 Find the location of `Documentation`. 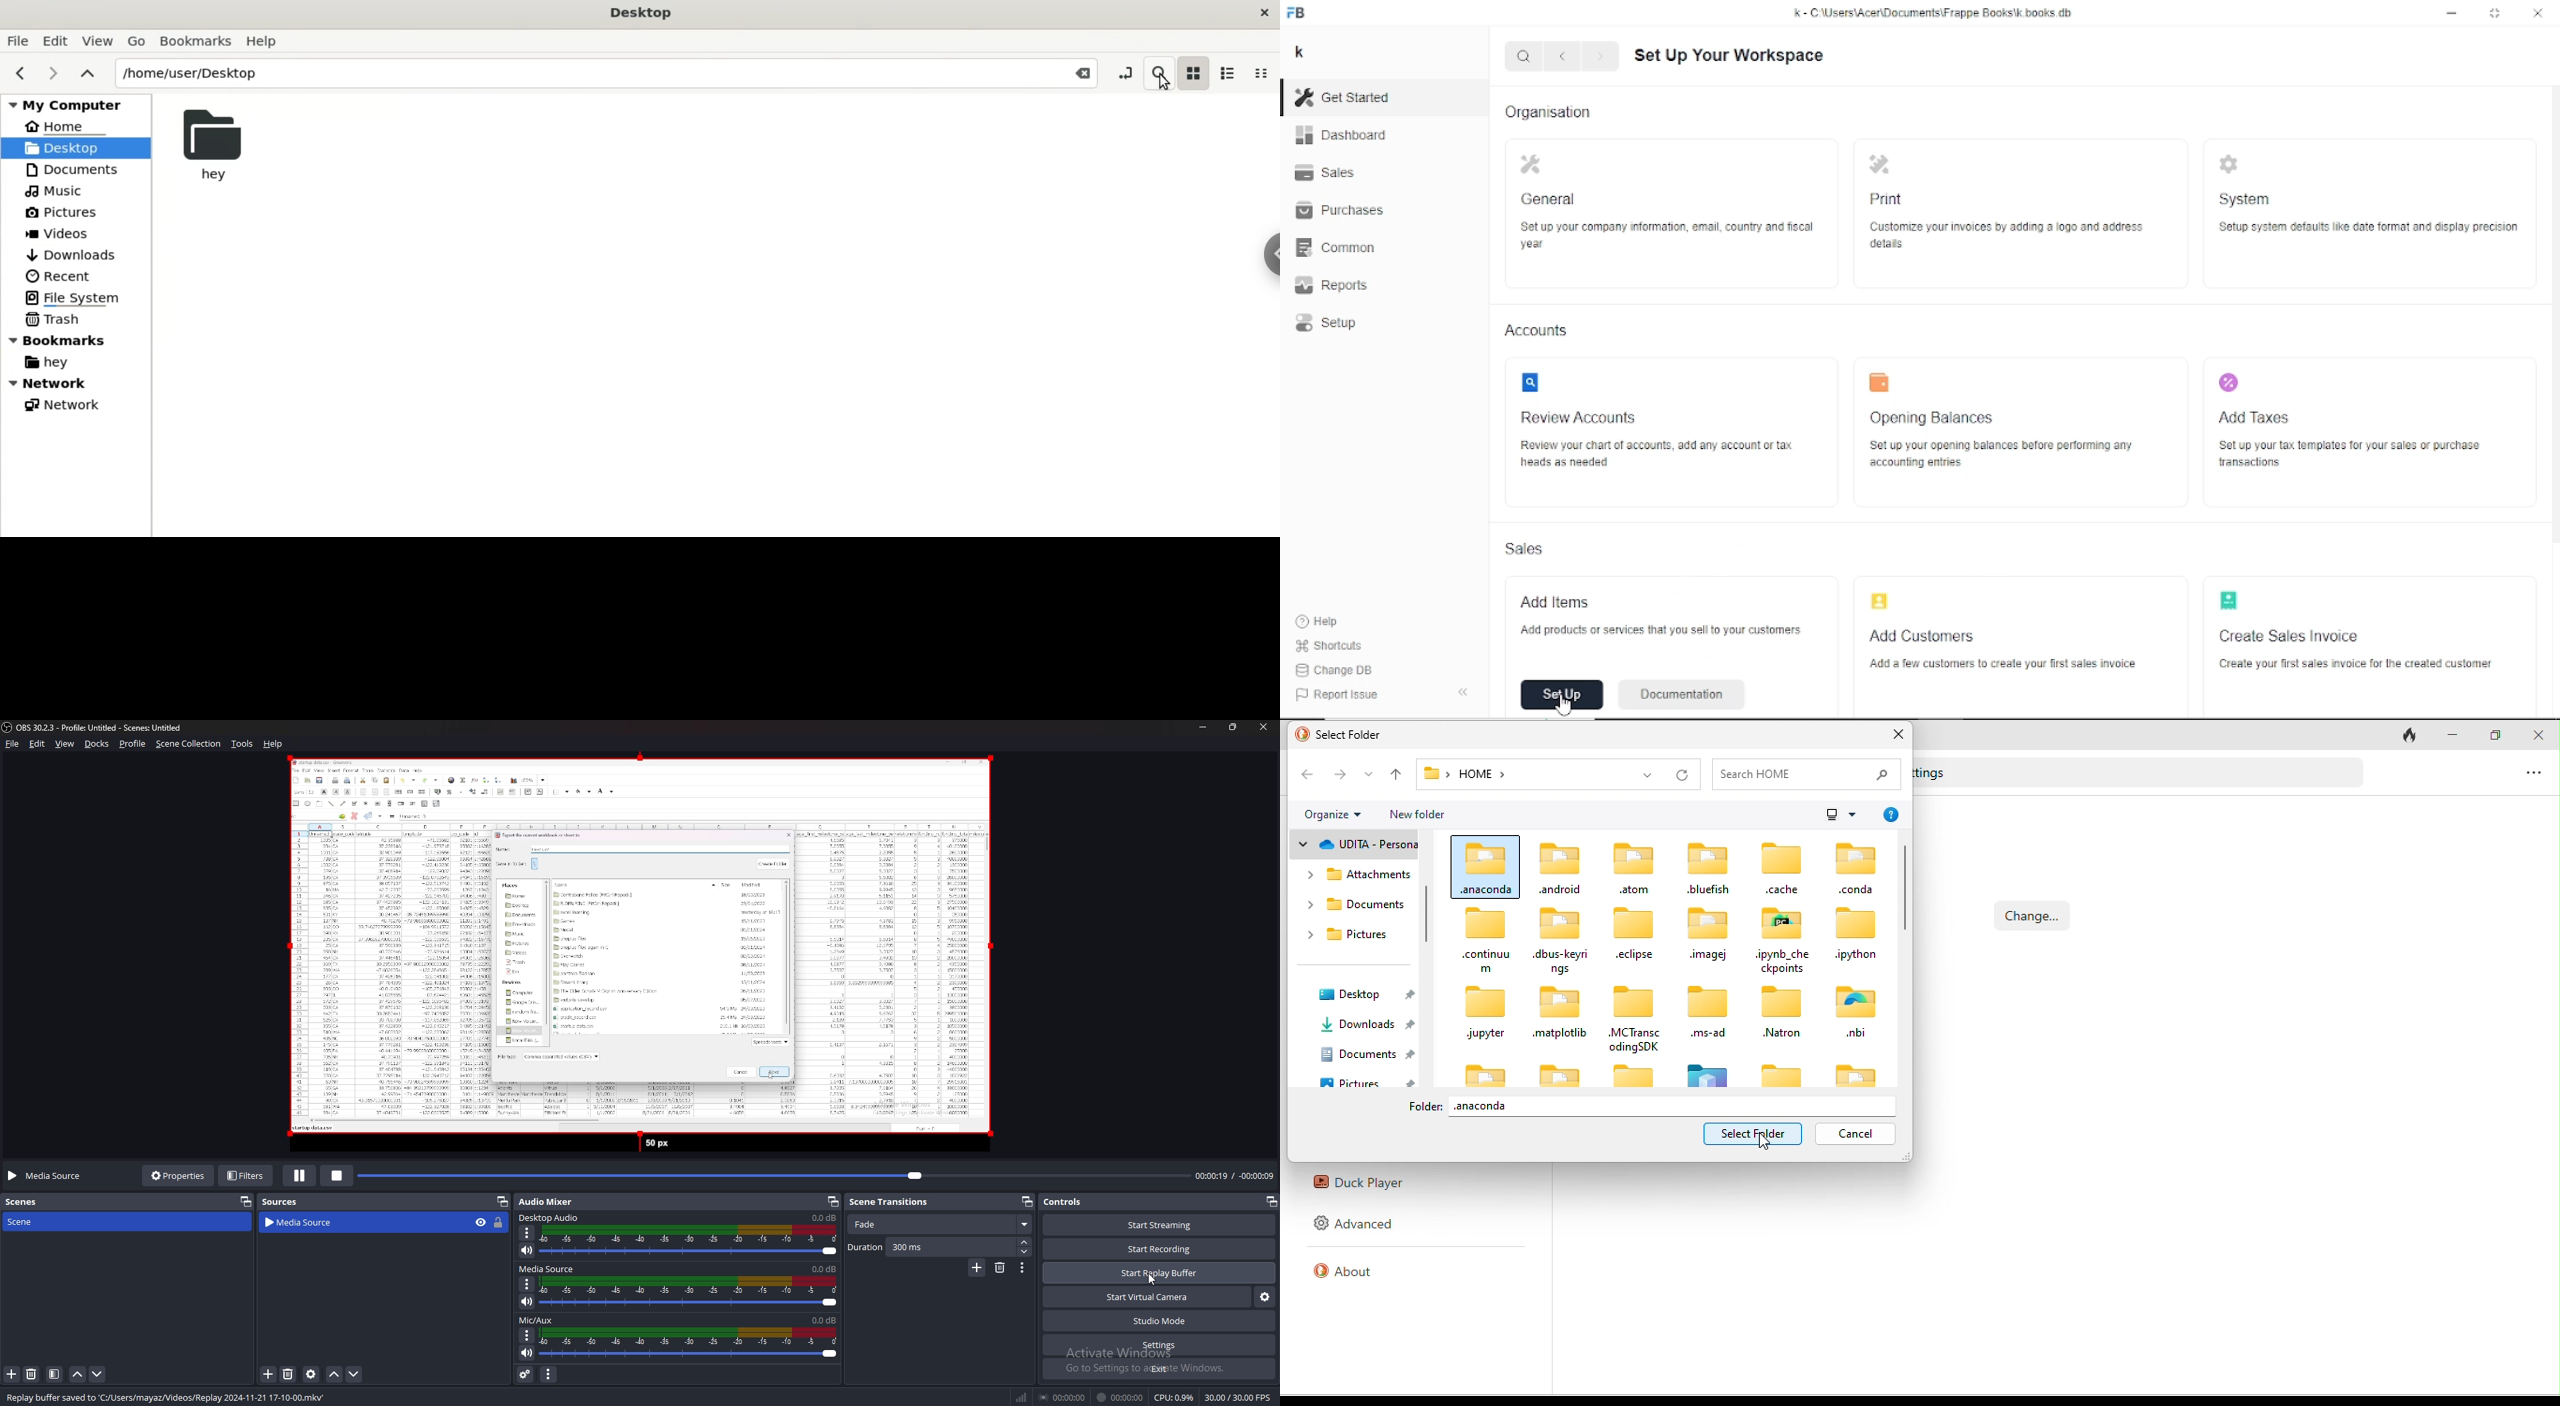

Documentation is located at coordinates (1681, 696).